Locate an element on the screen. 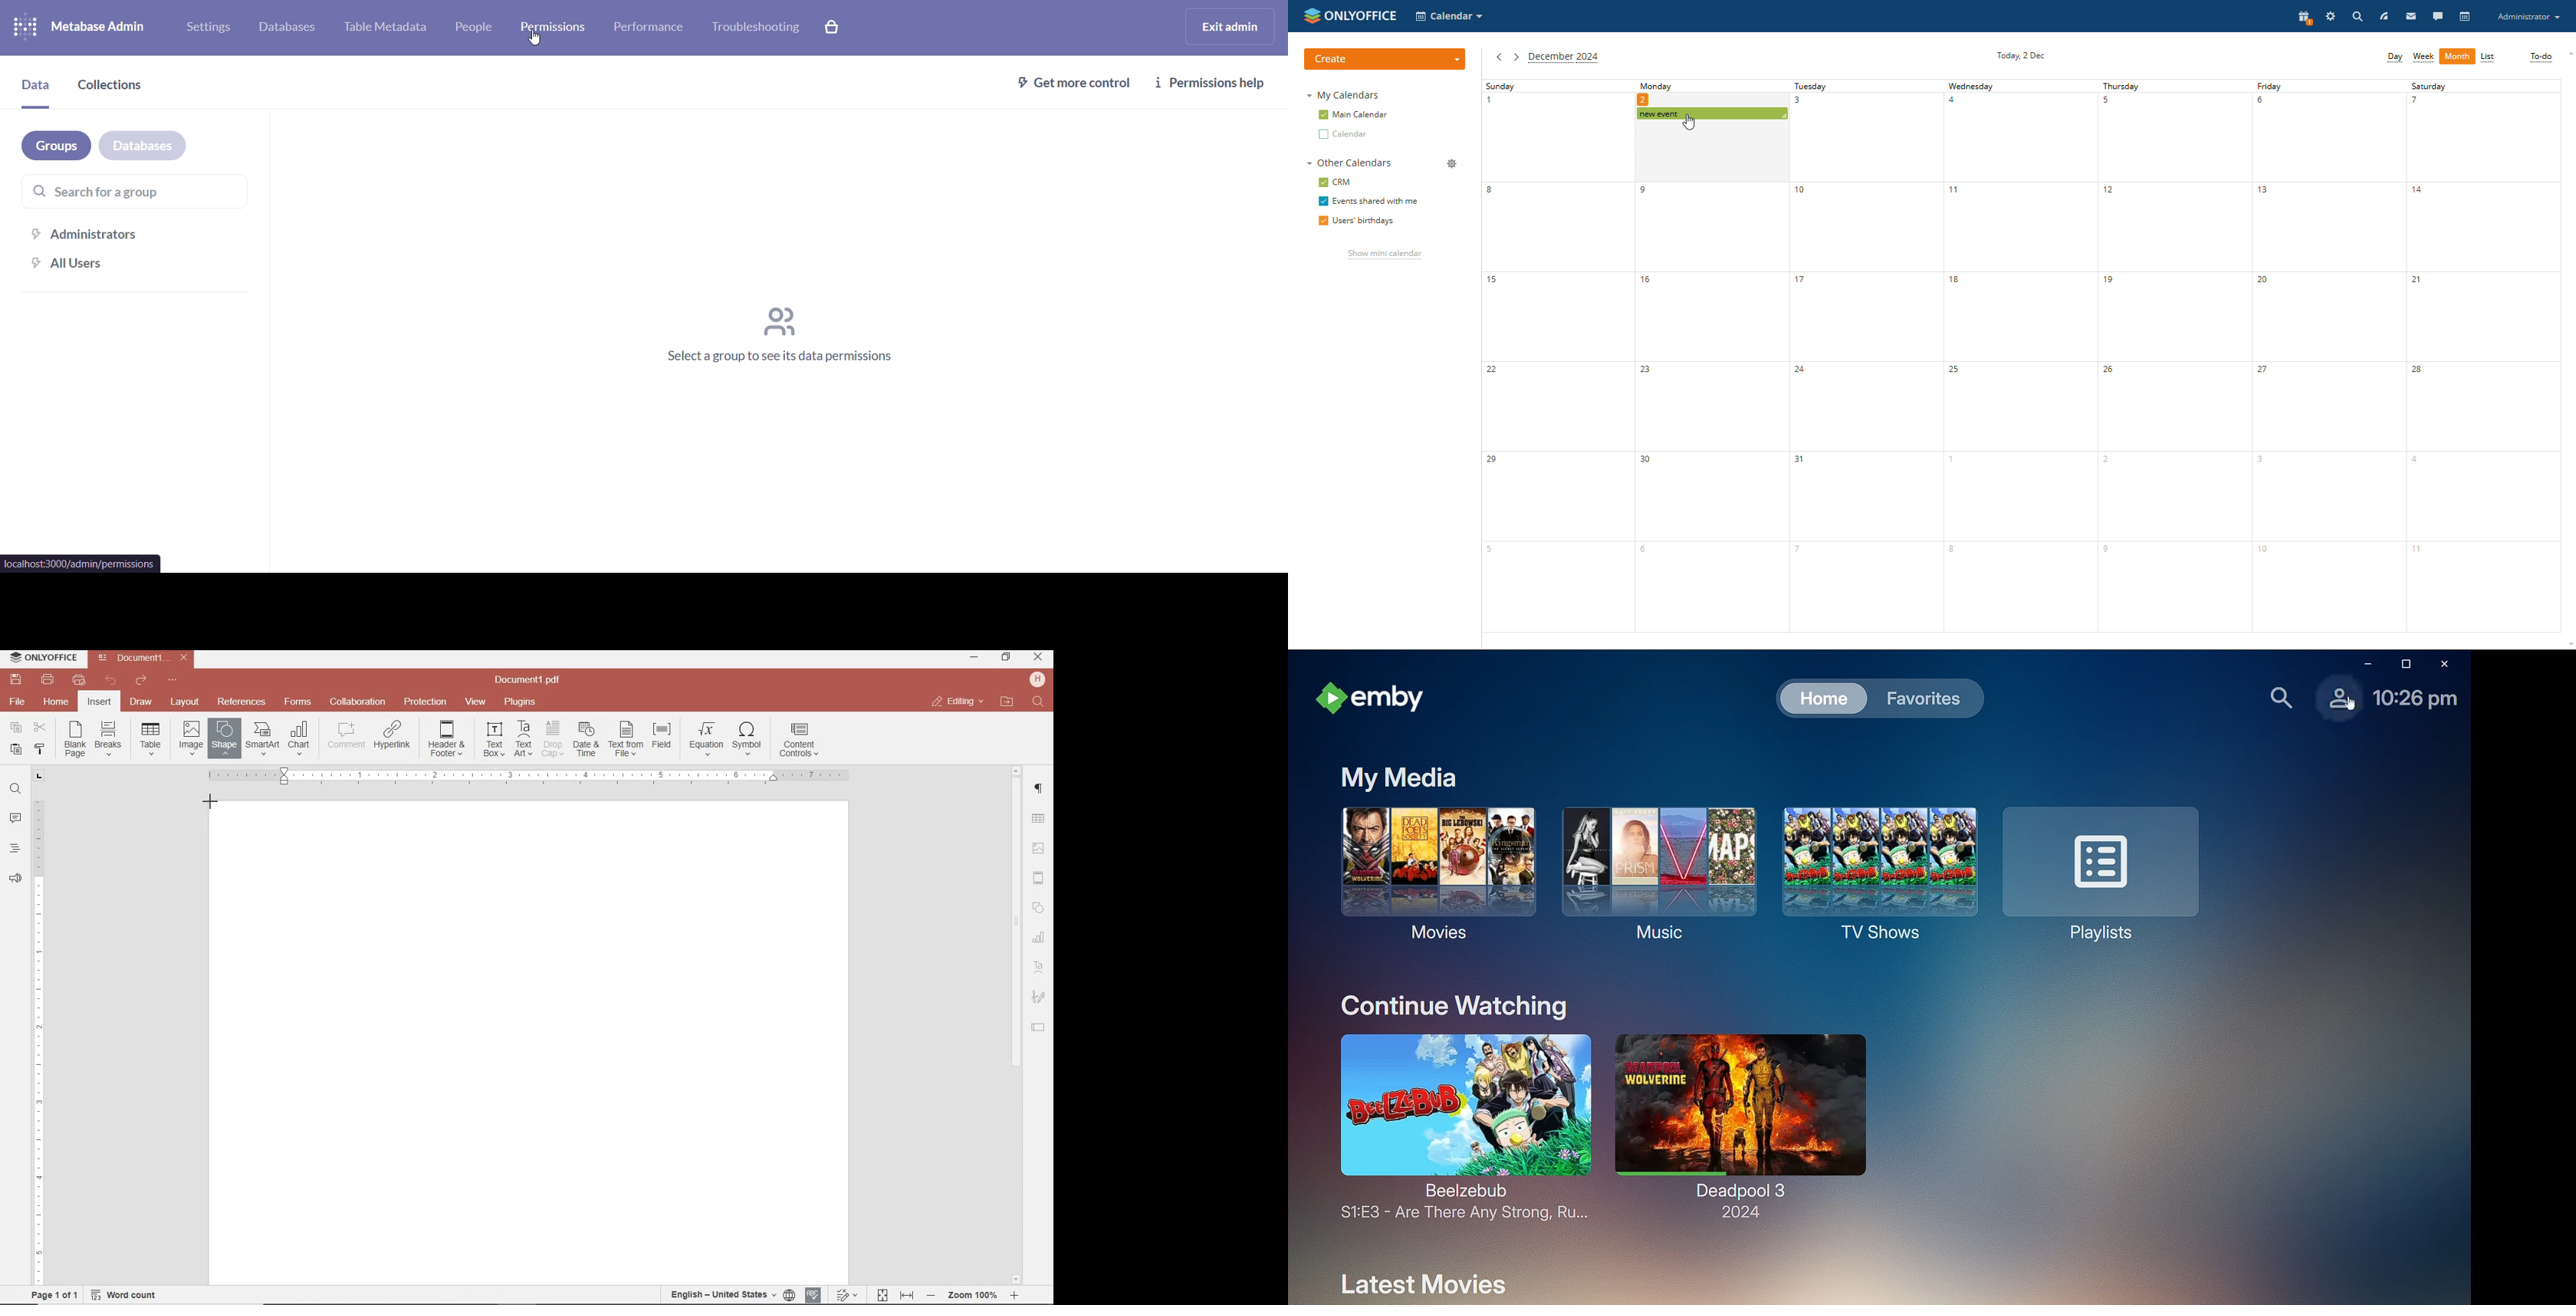 Image resolution: width=2576 pixels, height=1316 pixels. TEXT ART is located at coordinates (1039, 969).